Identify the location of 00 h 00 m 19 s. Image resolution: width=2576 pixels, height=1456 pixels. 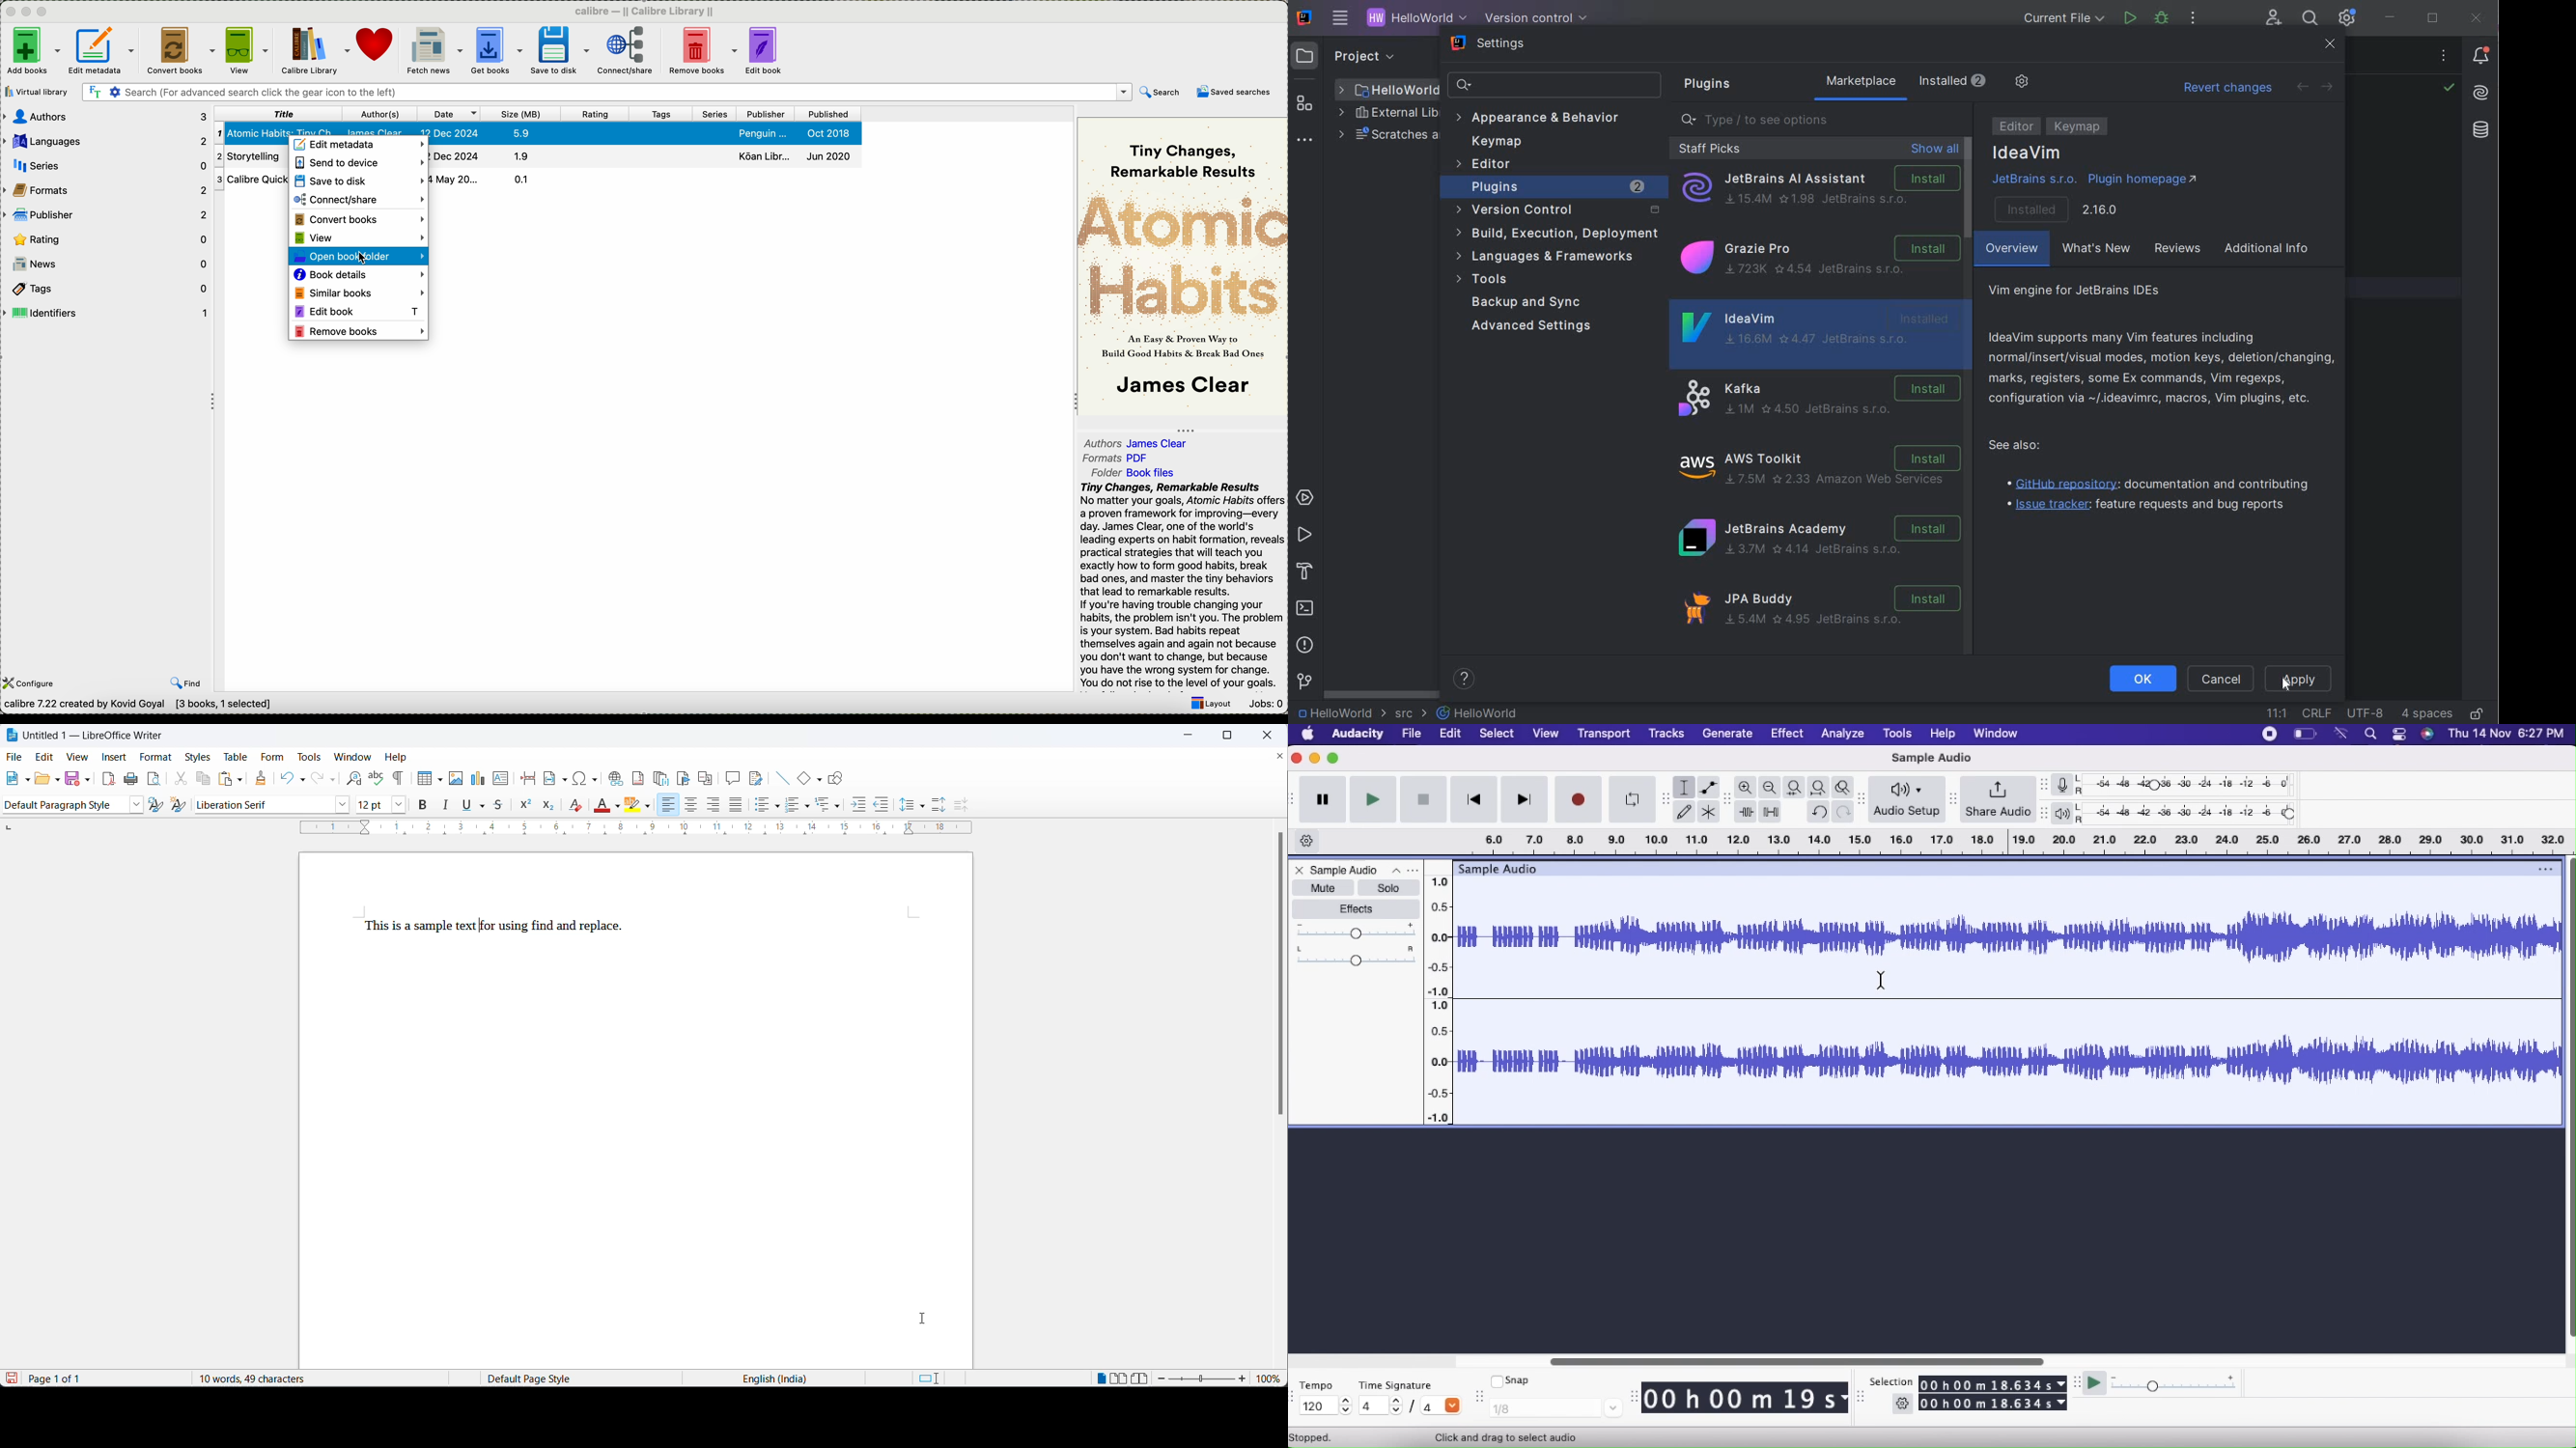
(1743, 1399).